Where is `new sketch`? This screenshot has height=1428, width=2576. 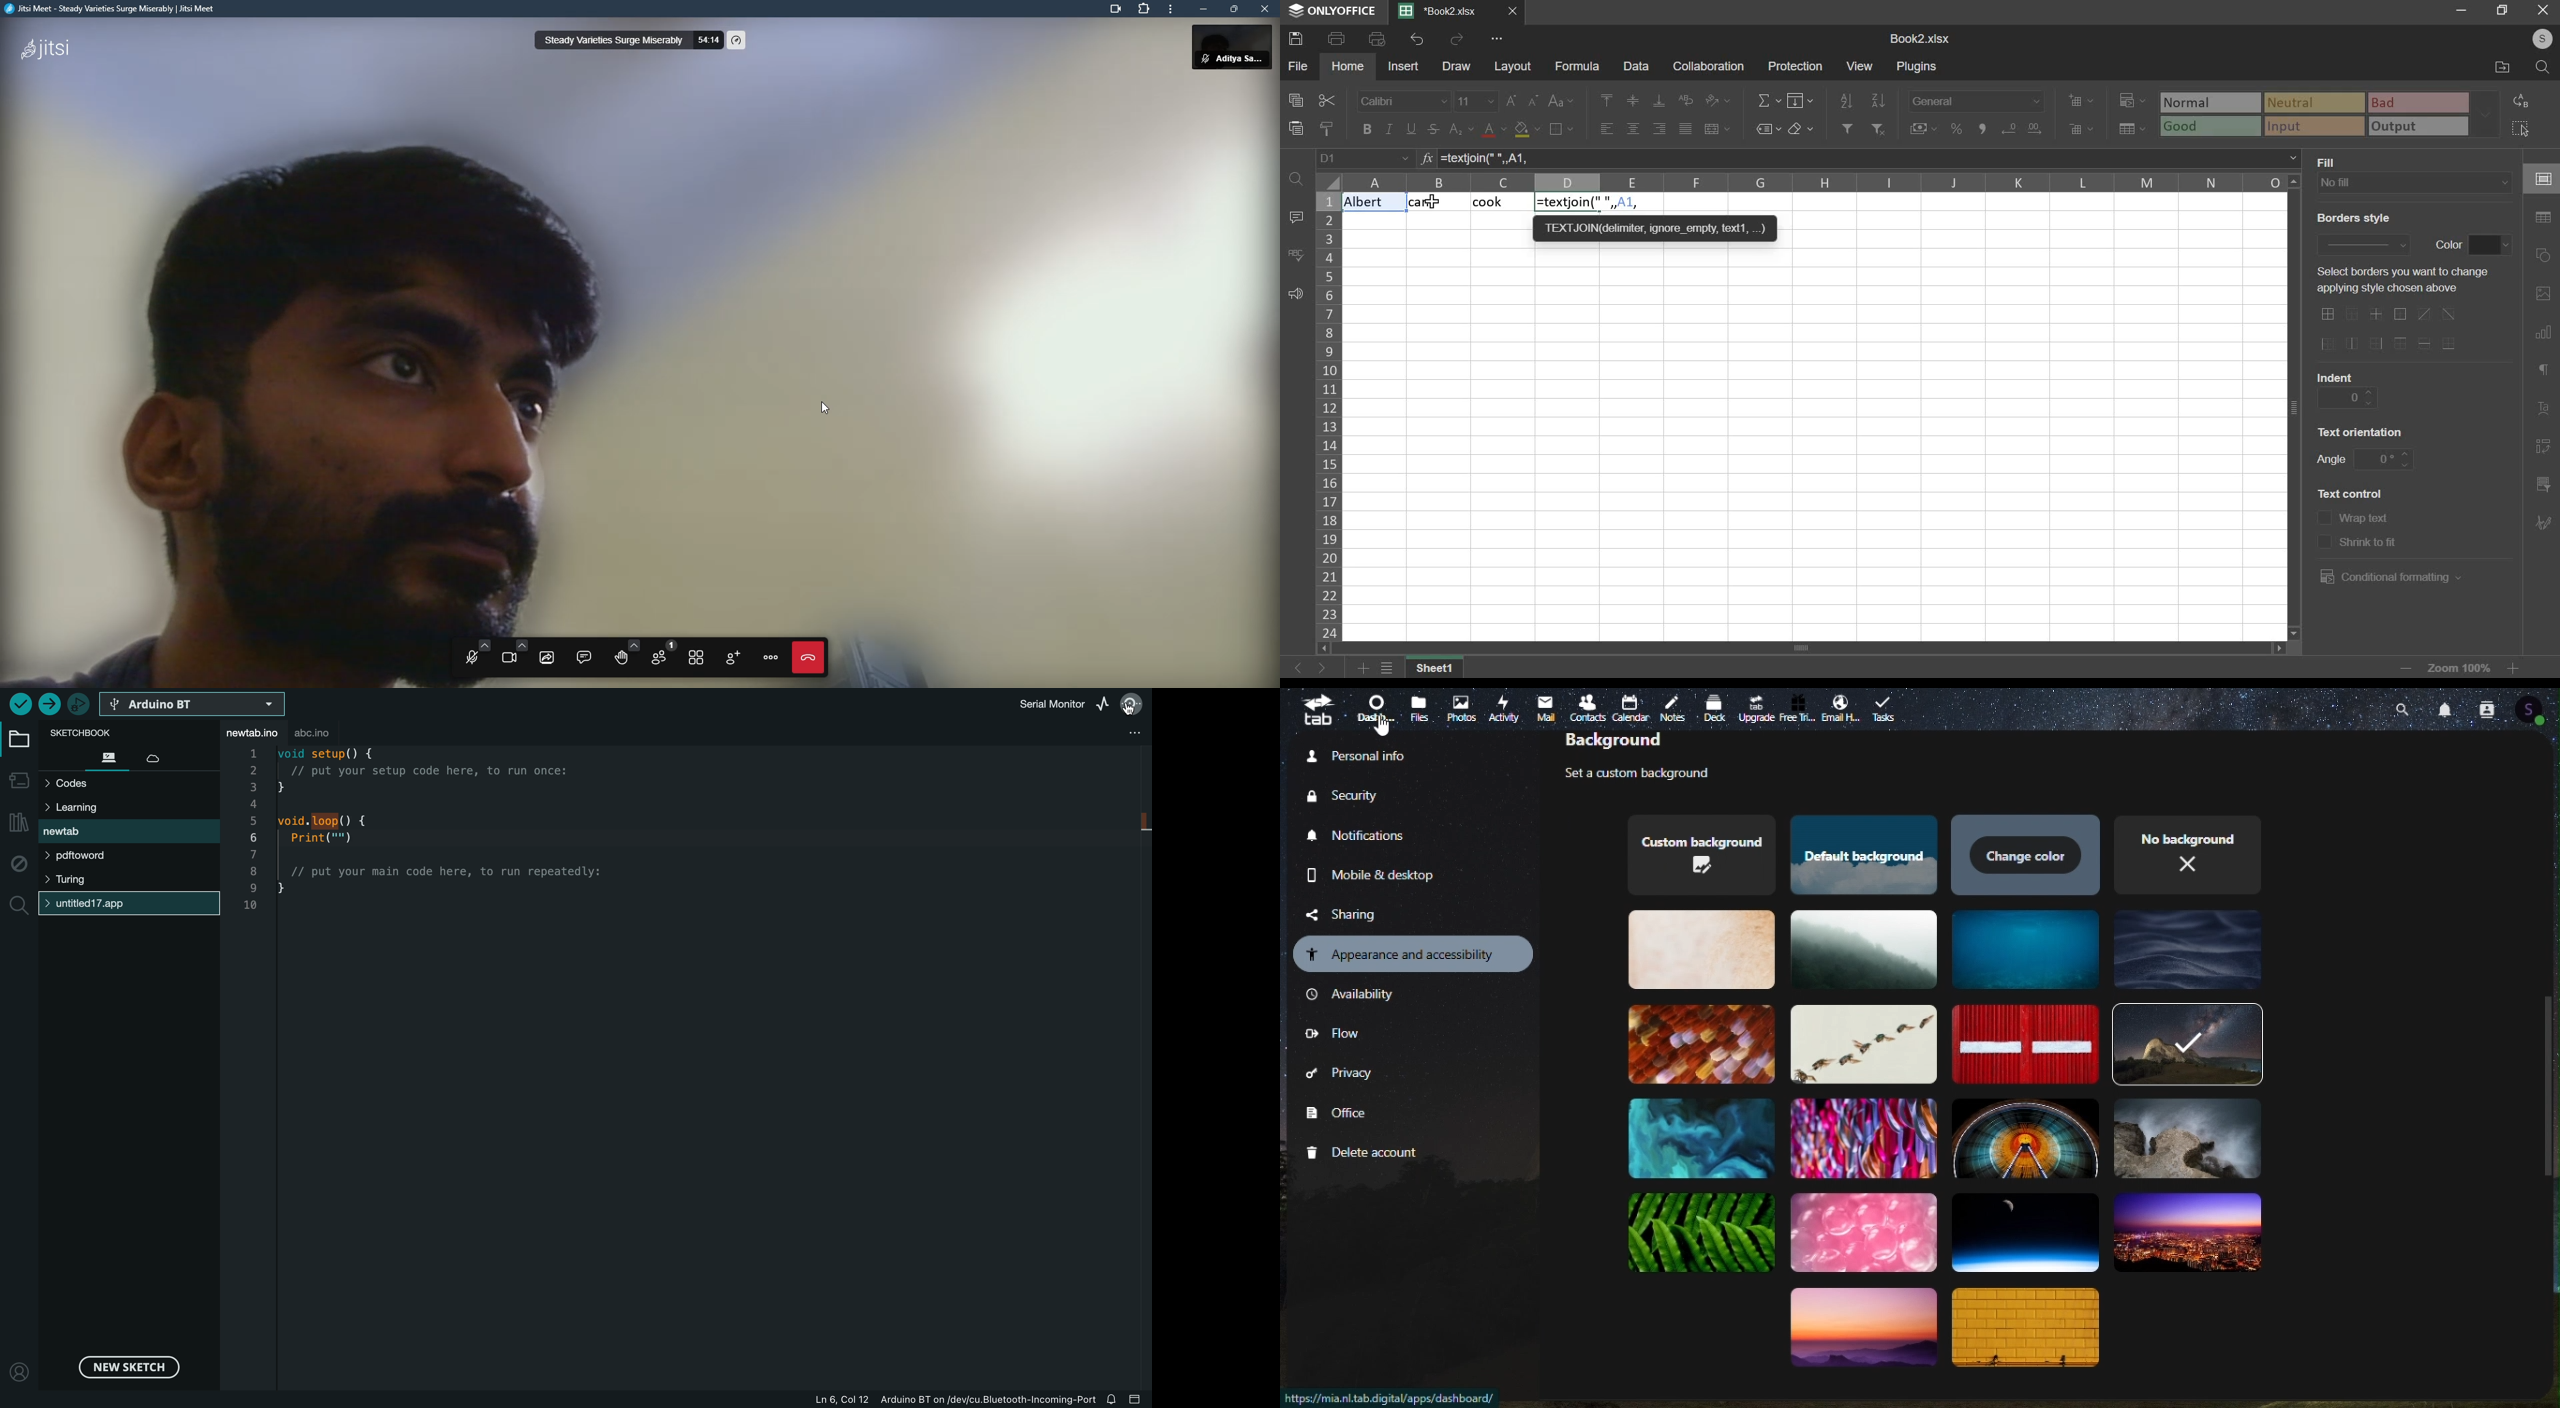 new sketch is located at coordinates (127, 1364).